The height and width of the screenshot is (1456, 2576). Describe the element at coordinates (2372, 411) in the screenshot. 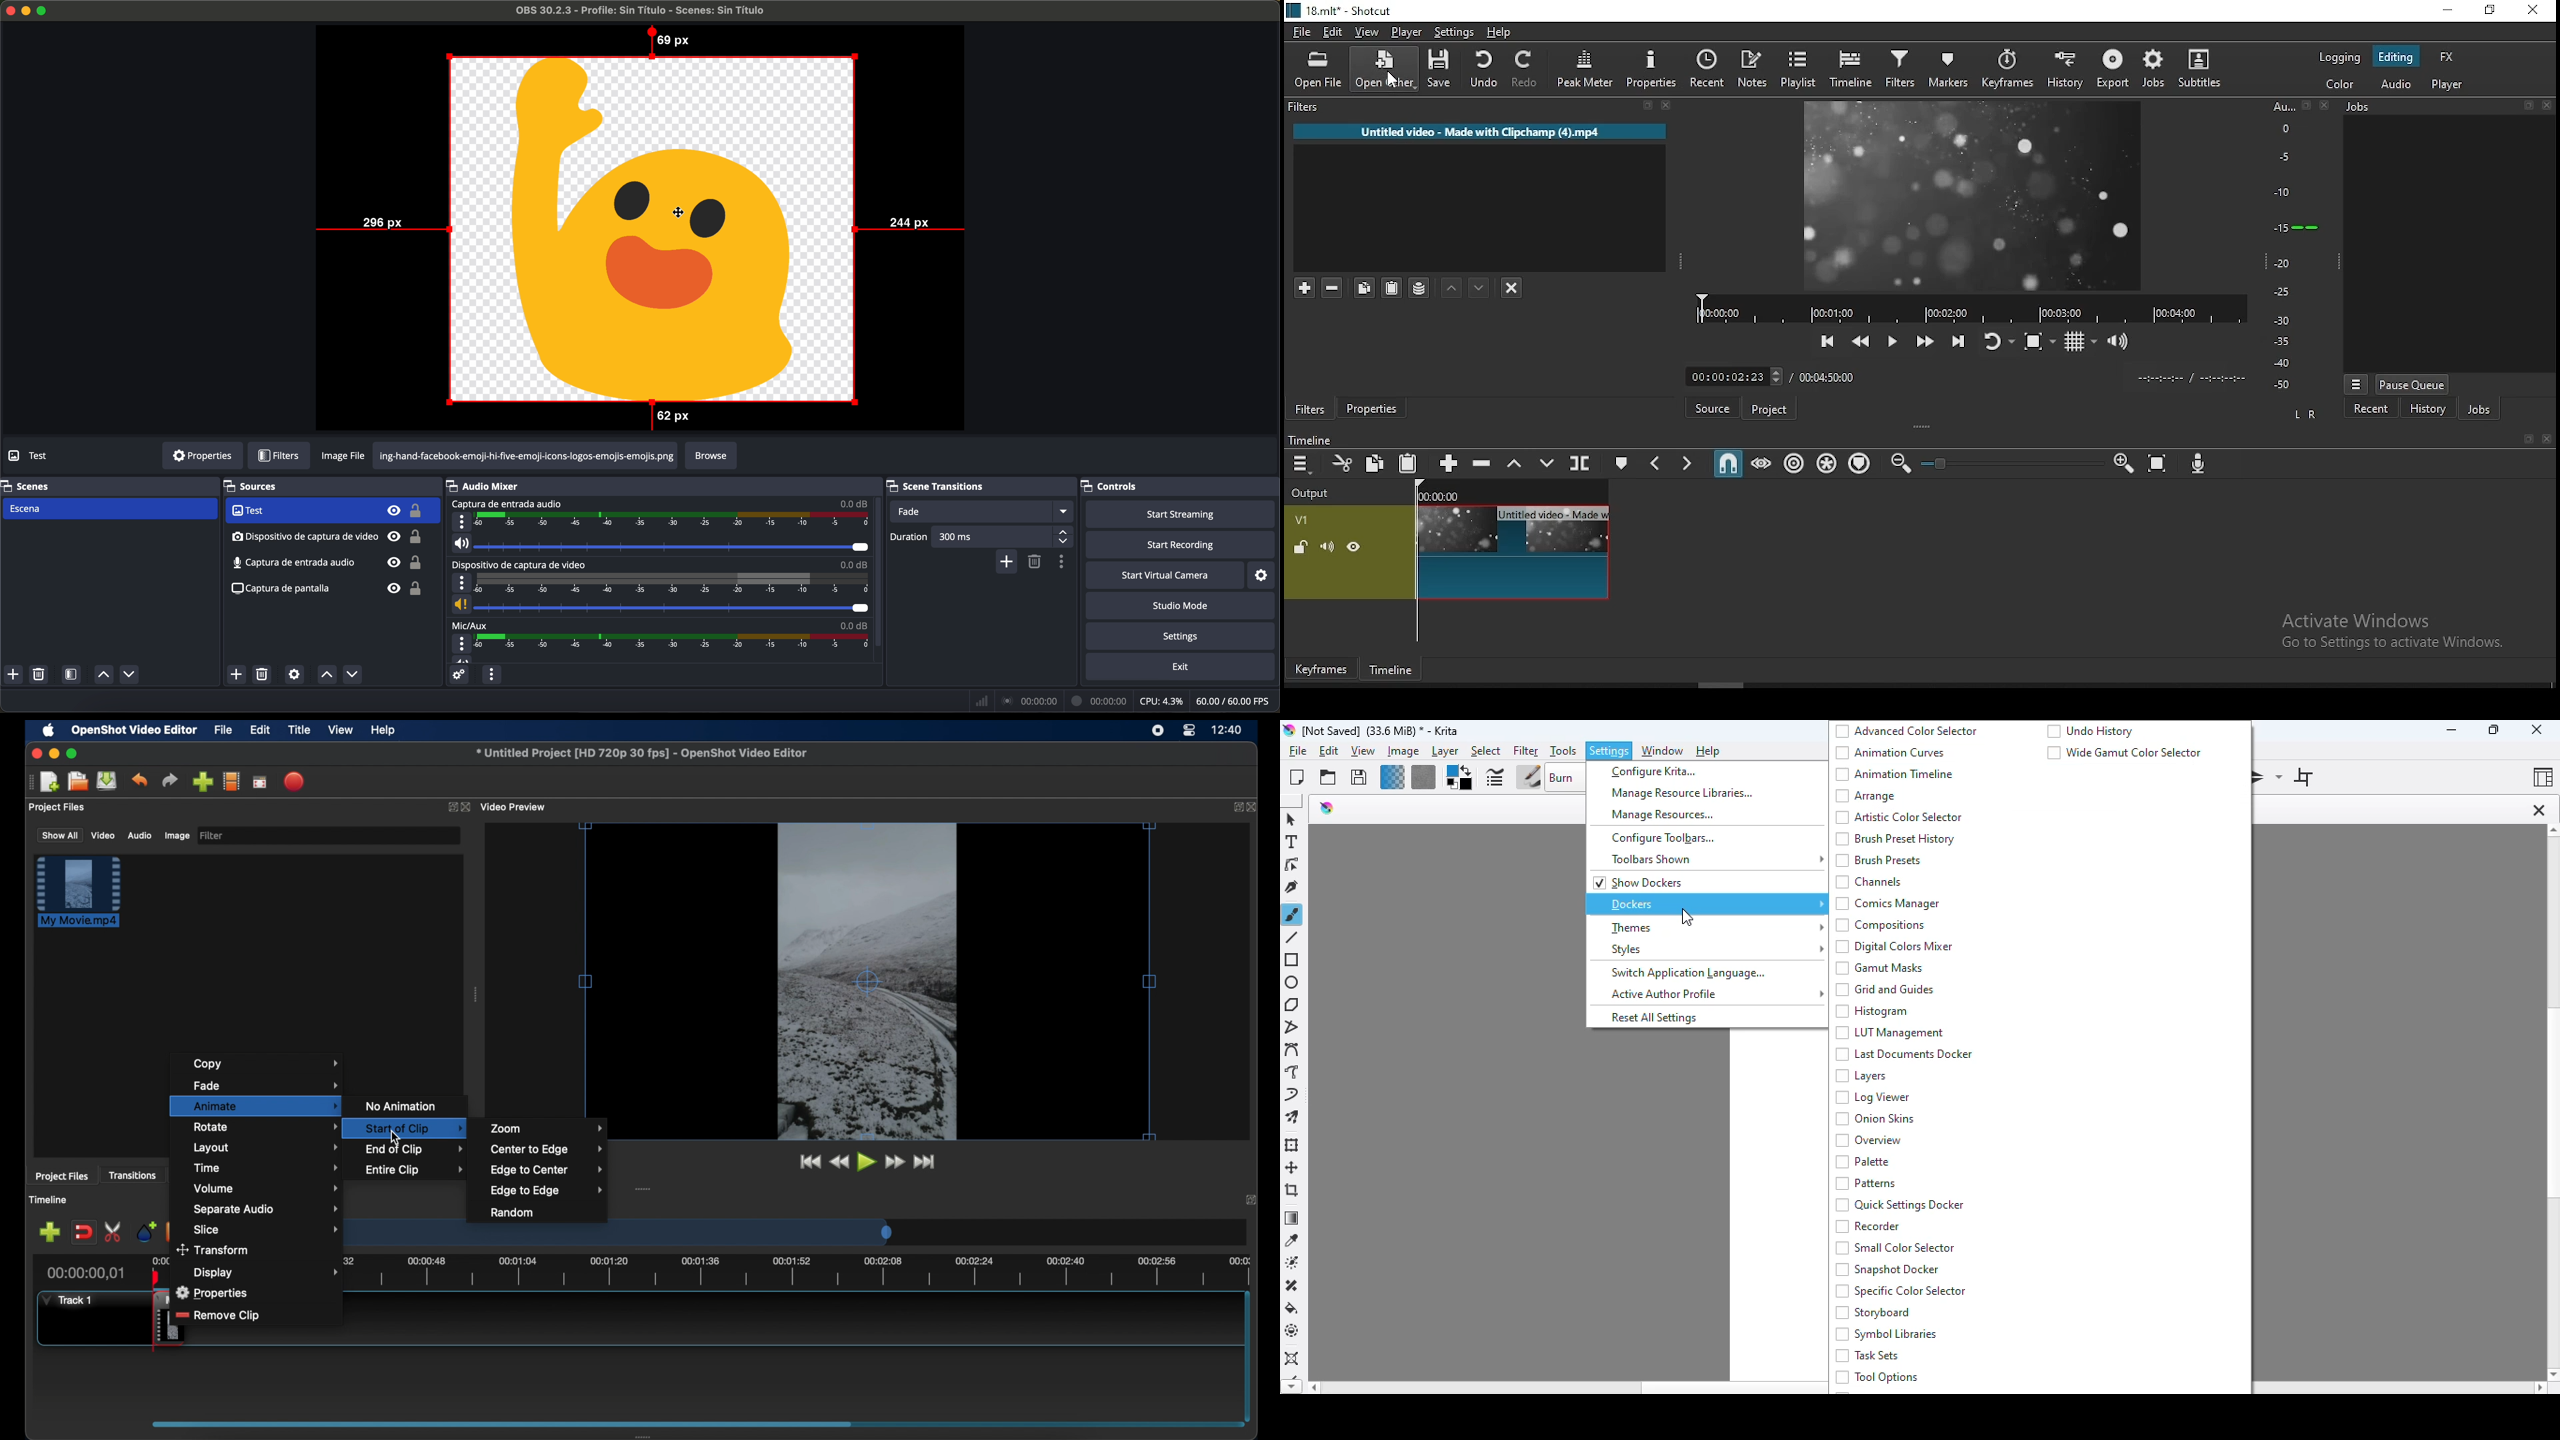

I see `recent` at that location.